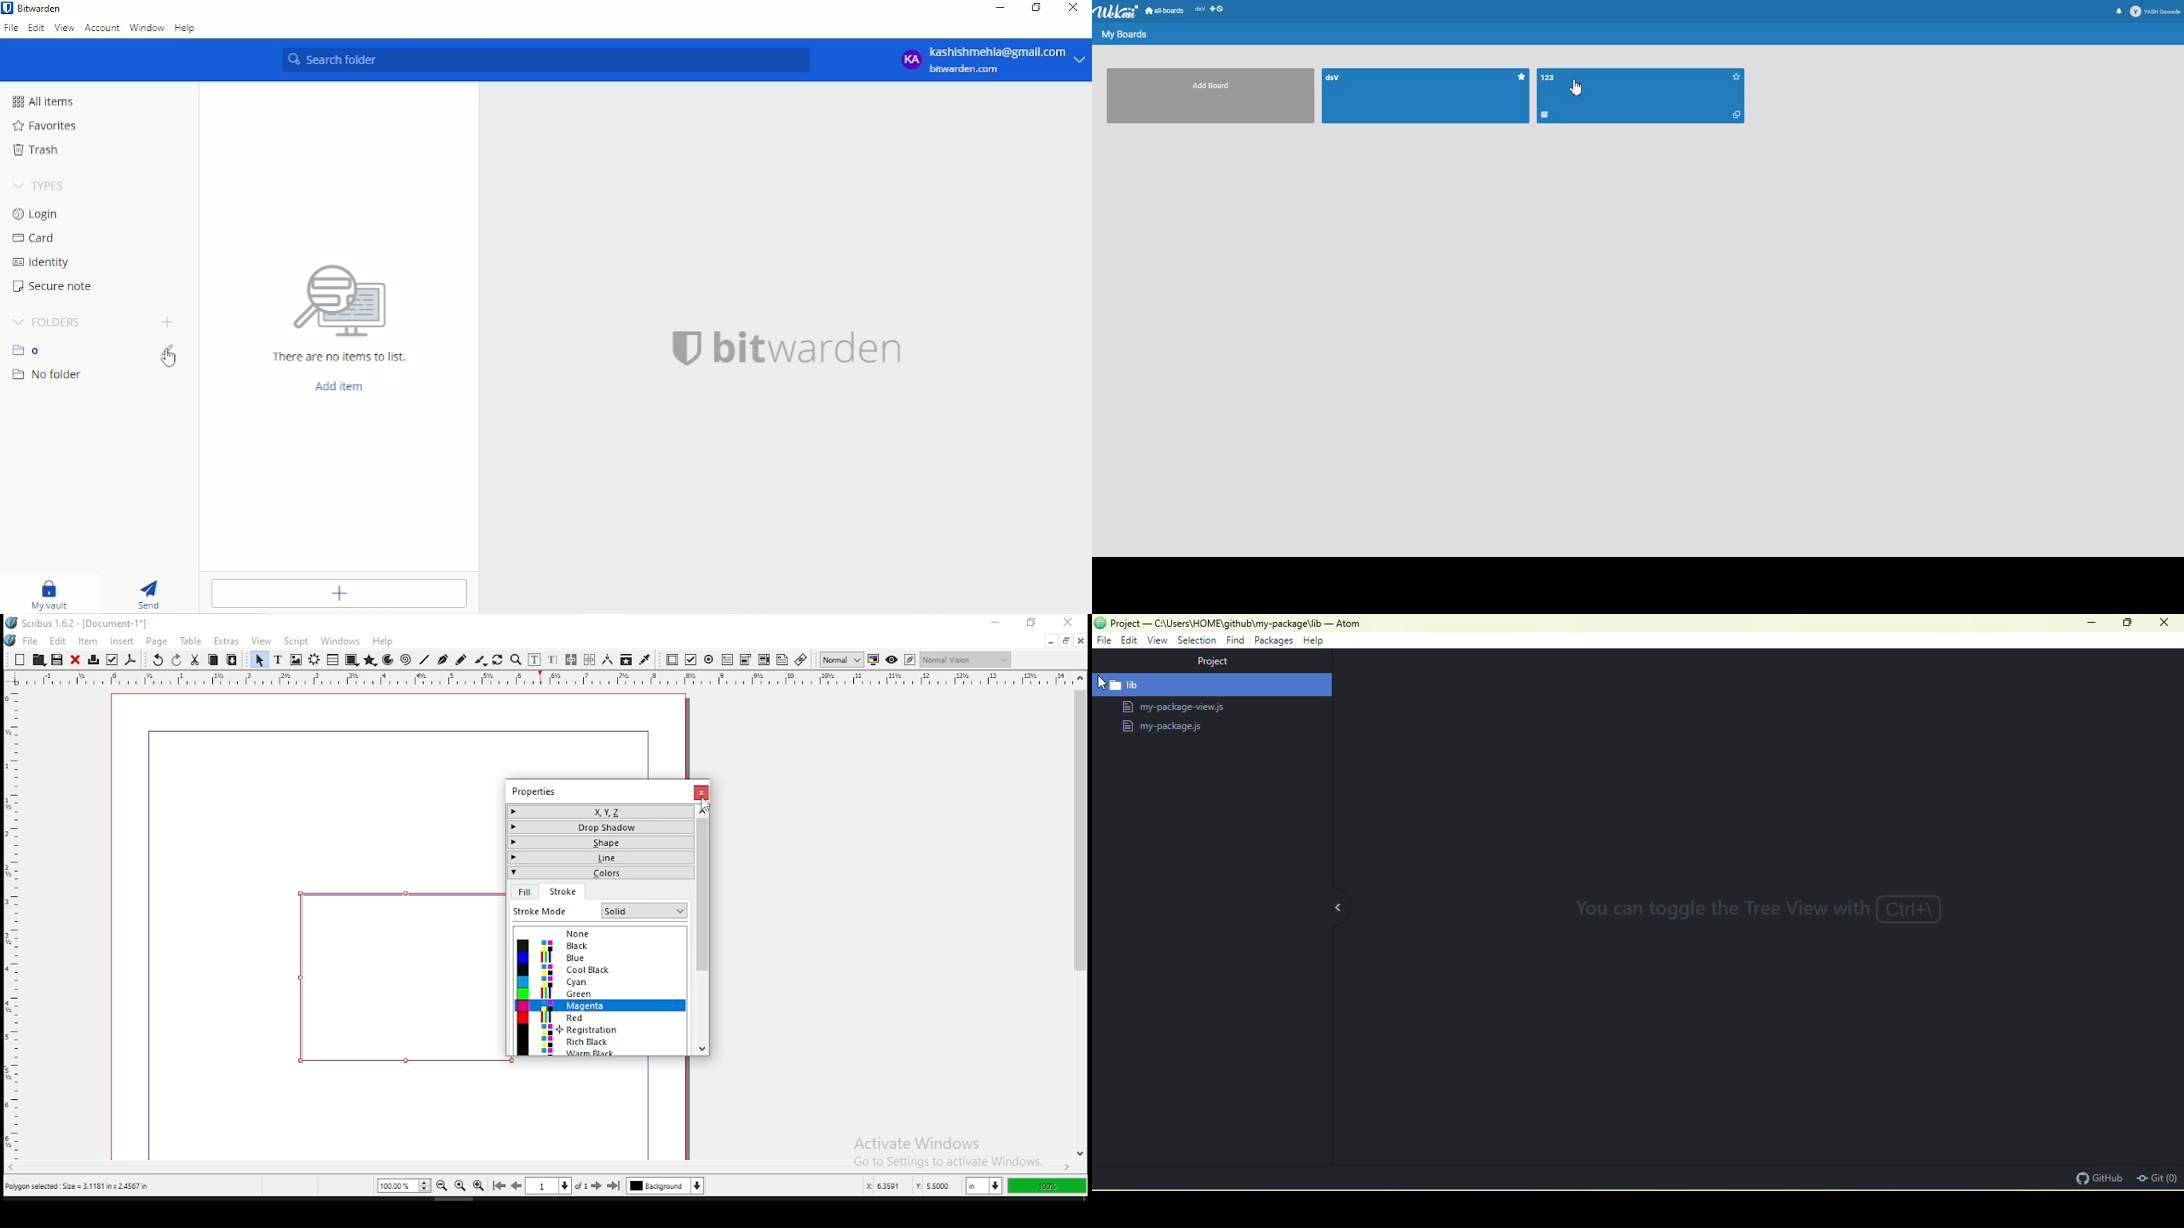  Describe the element at coordinates (600, 946) in the screenshot. I see `black` at that location.